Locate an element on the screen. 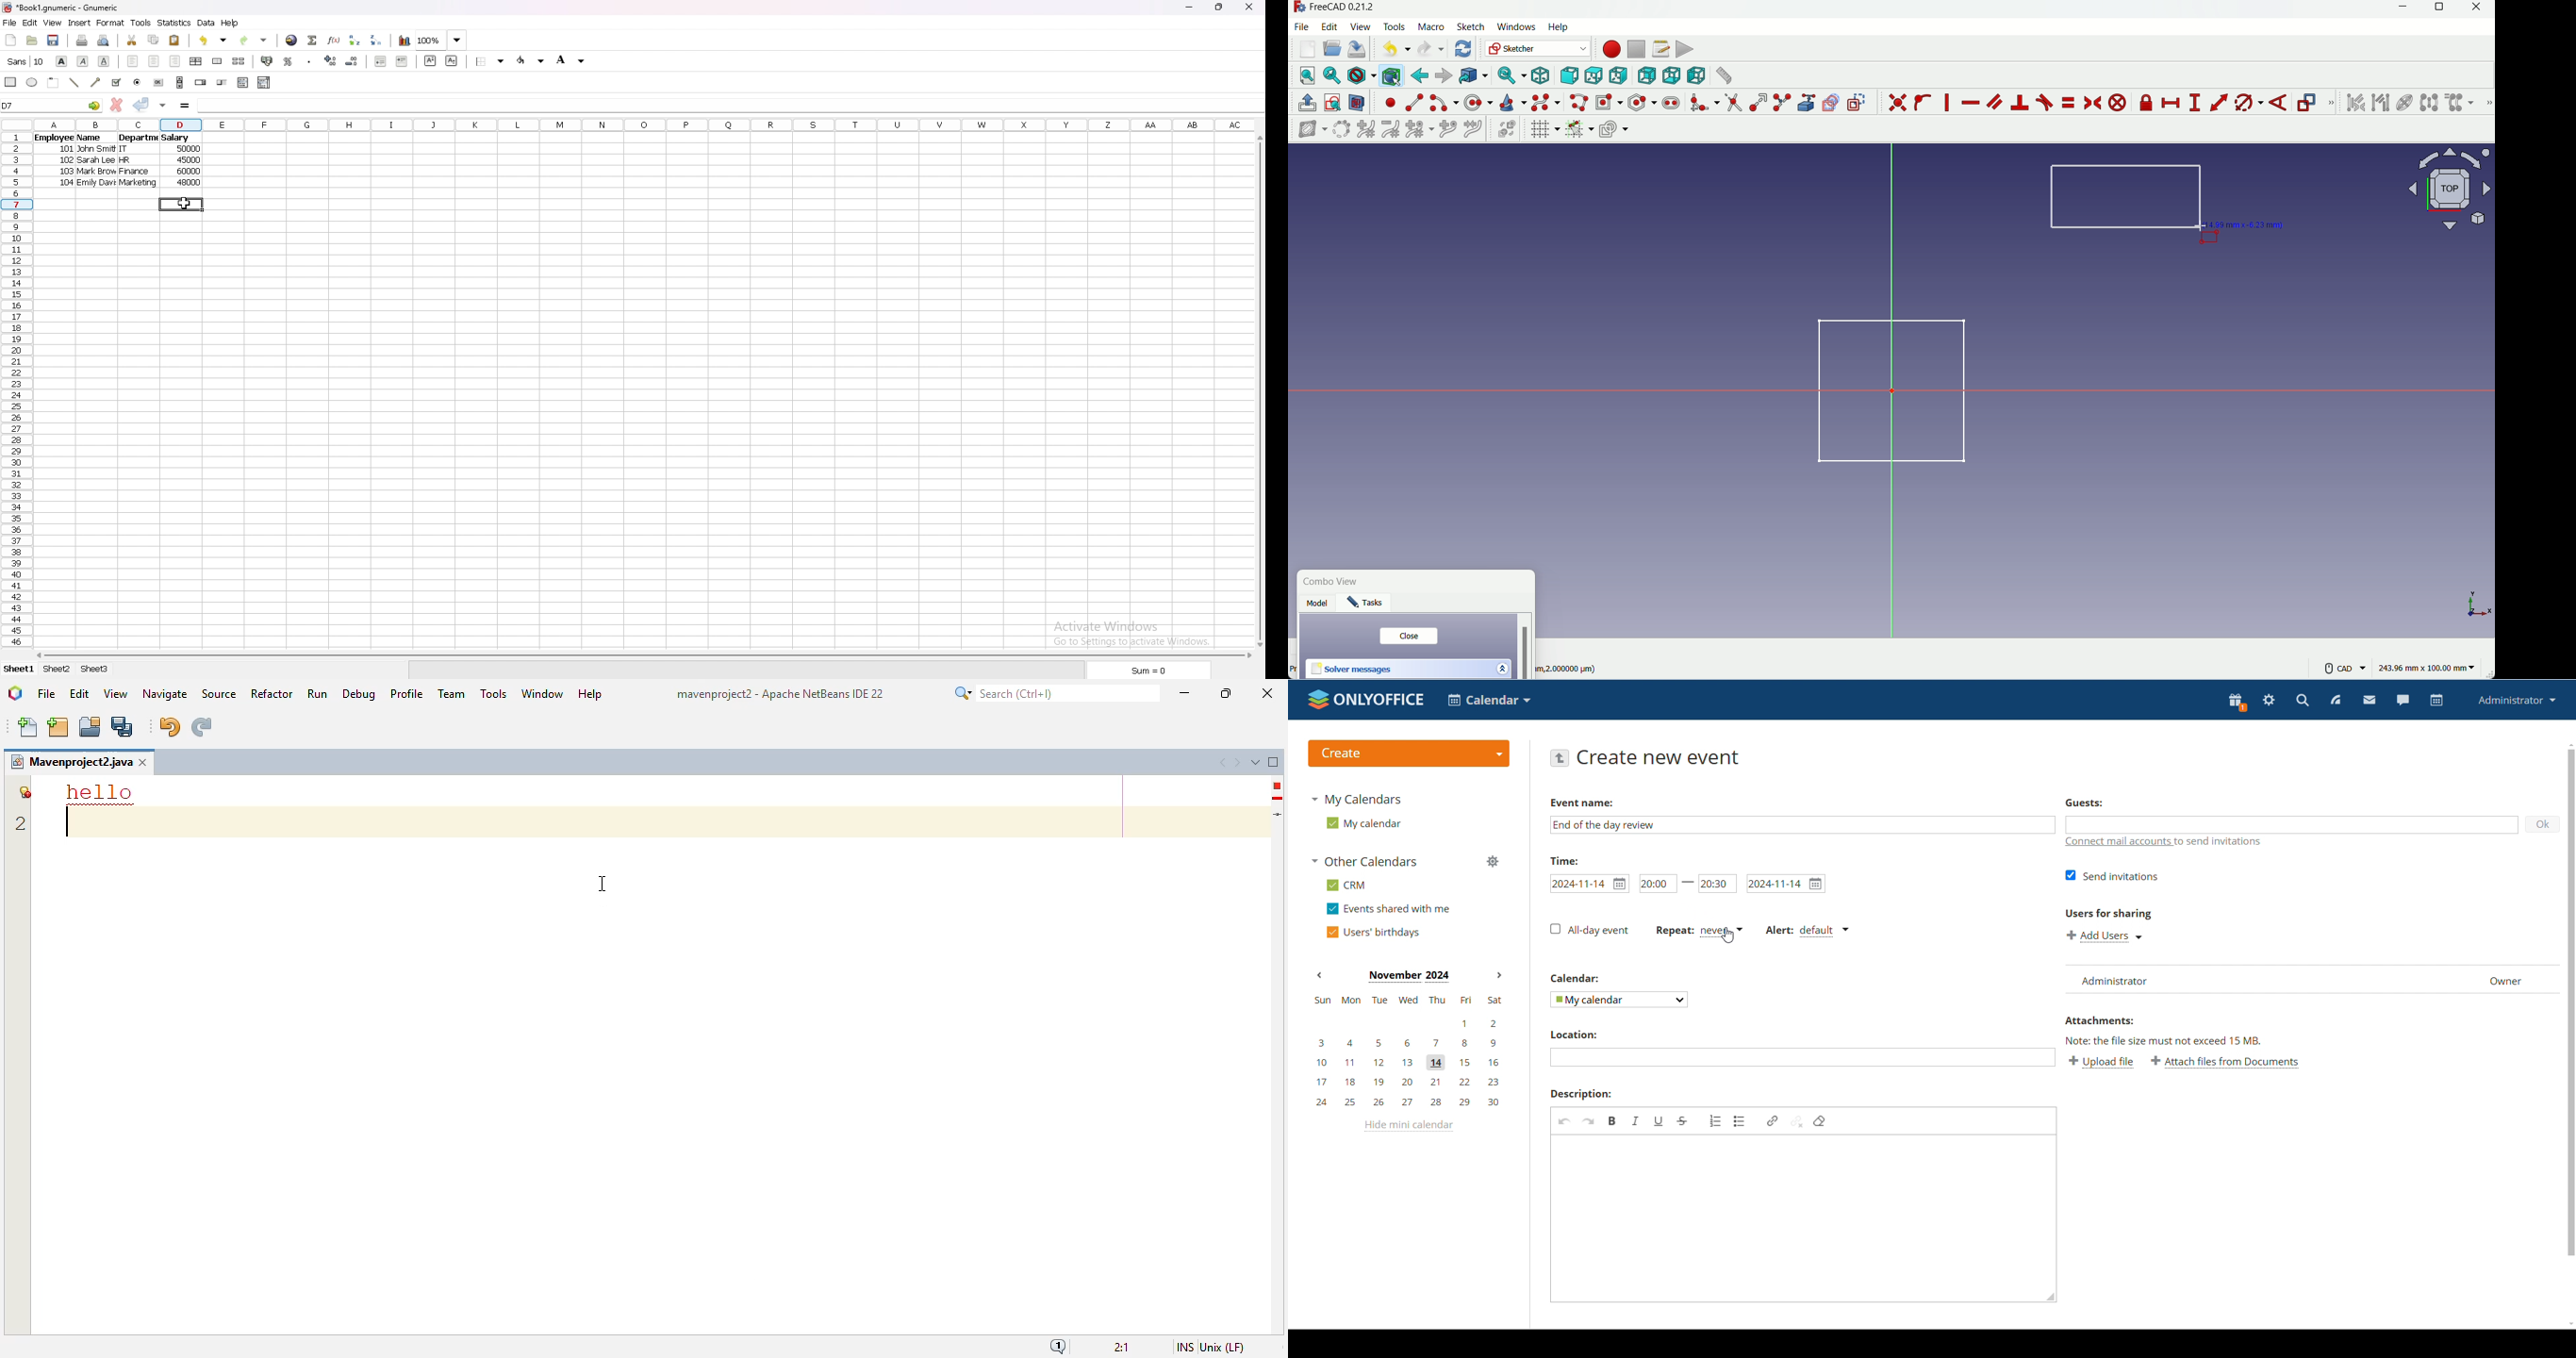 The image size is (2576, 1372). background is located at coordinates (573, 59).